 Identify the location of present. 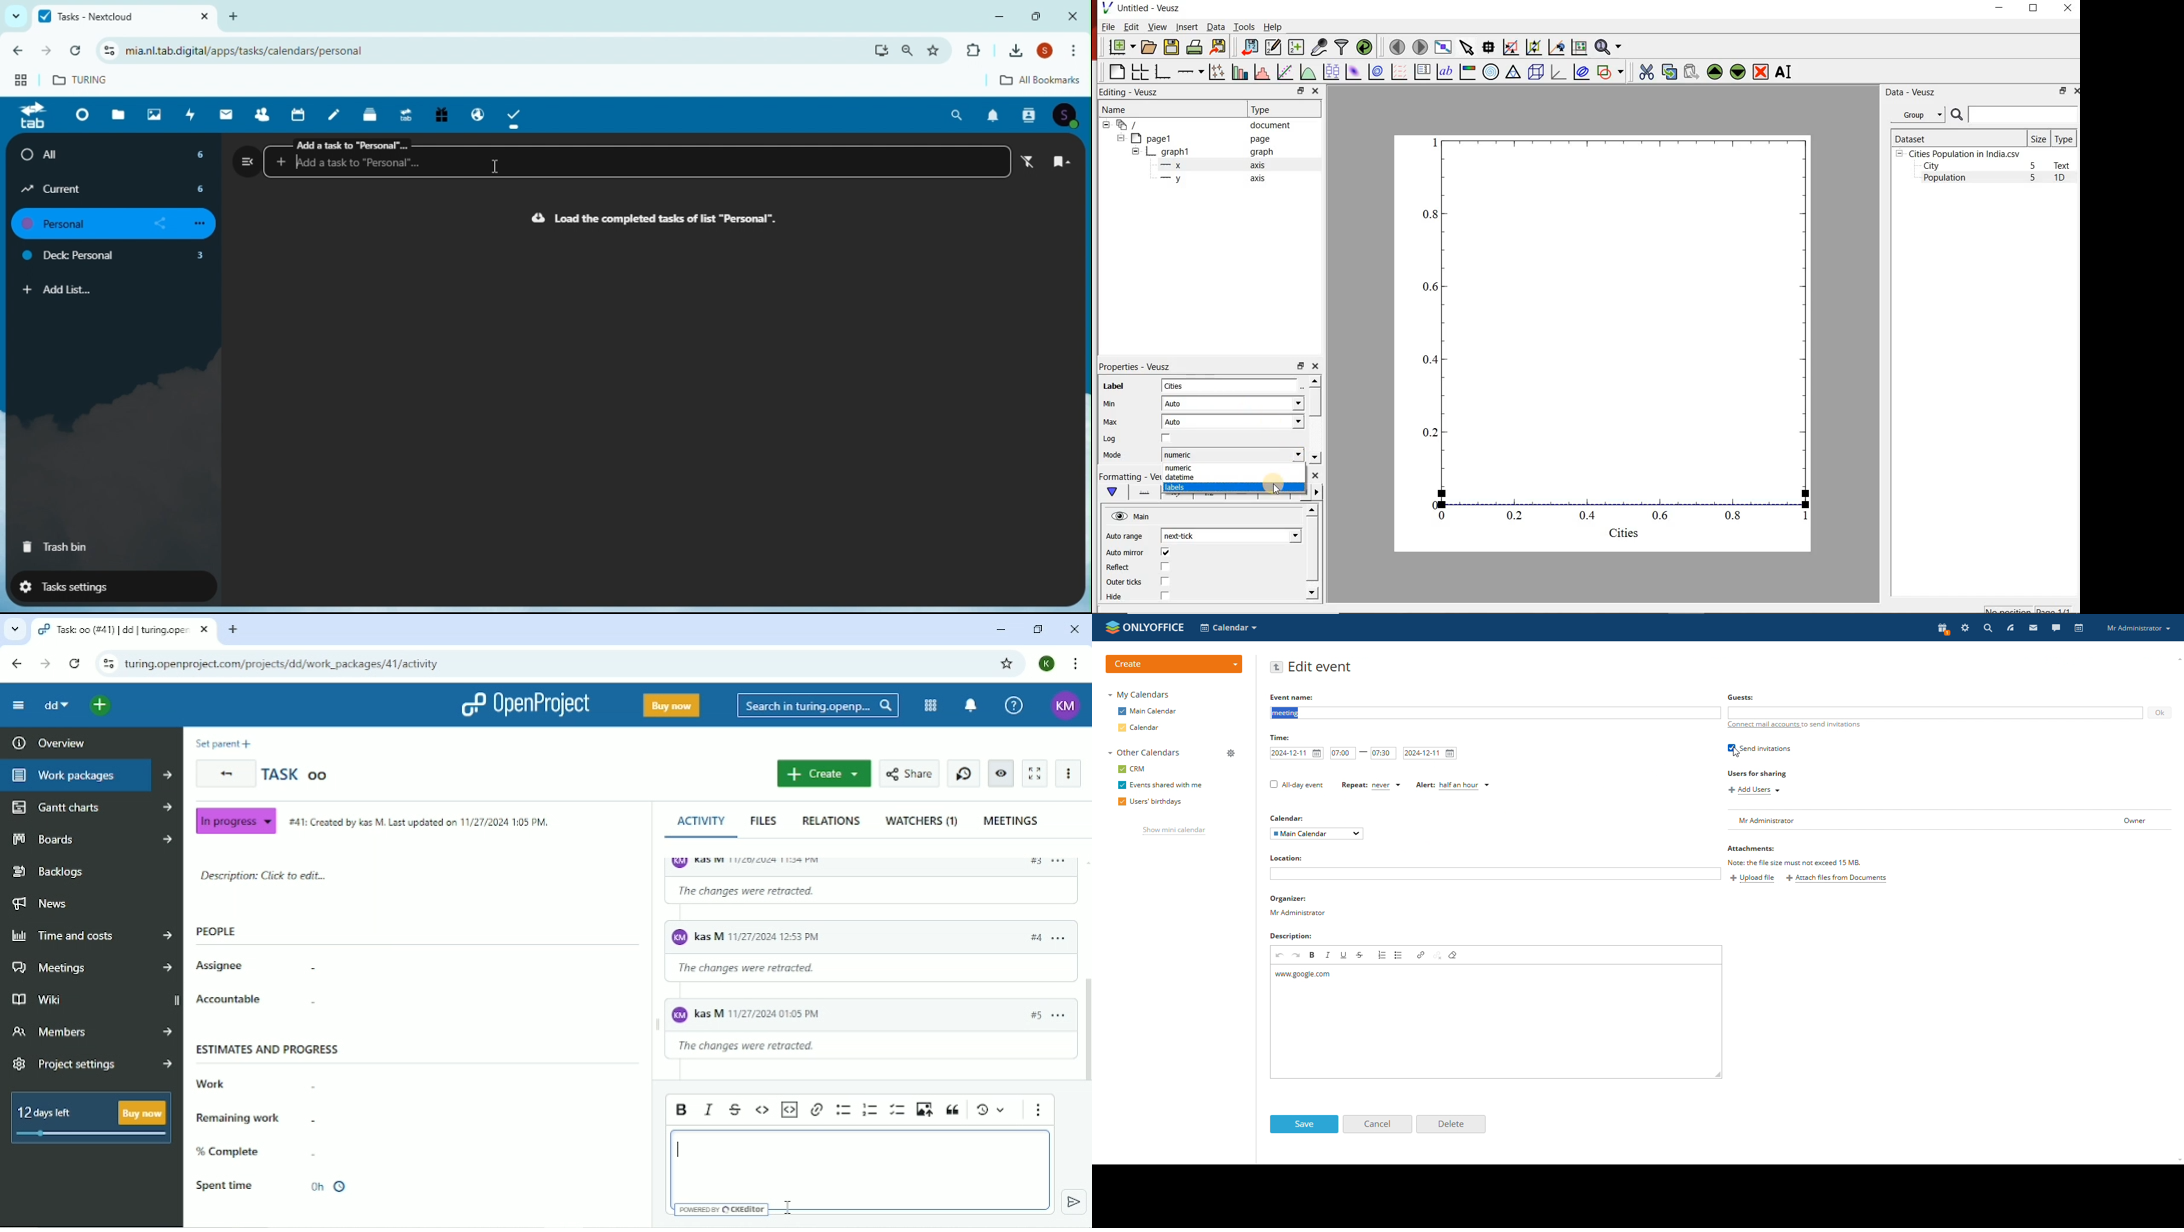
(1942, 629).